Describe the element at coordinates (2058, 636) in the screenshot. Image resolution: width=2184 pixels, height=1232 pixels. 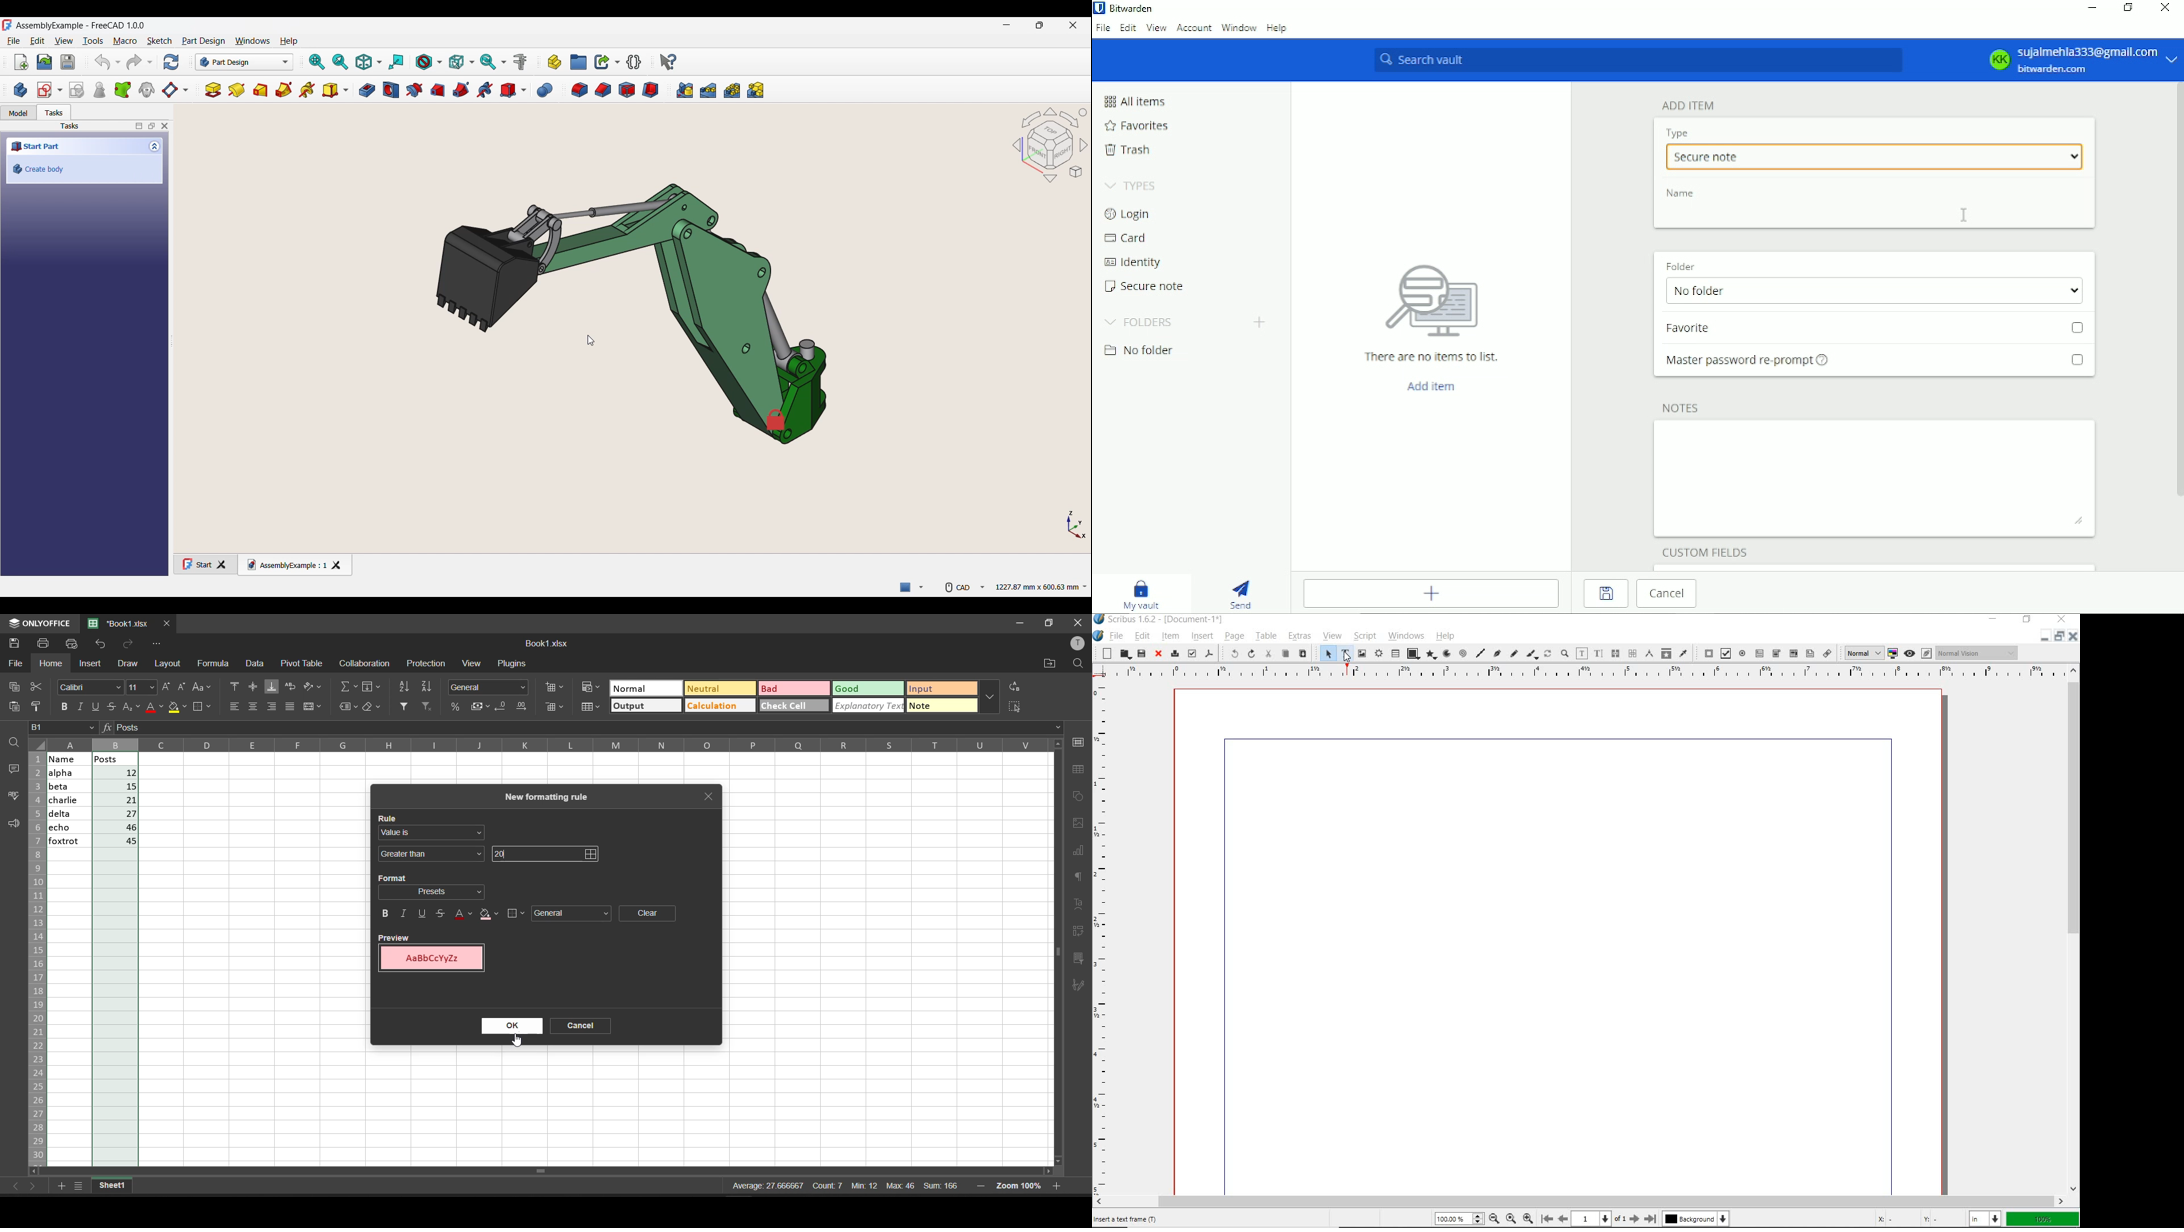
I see `minimize` at that location.